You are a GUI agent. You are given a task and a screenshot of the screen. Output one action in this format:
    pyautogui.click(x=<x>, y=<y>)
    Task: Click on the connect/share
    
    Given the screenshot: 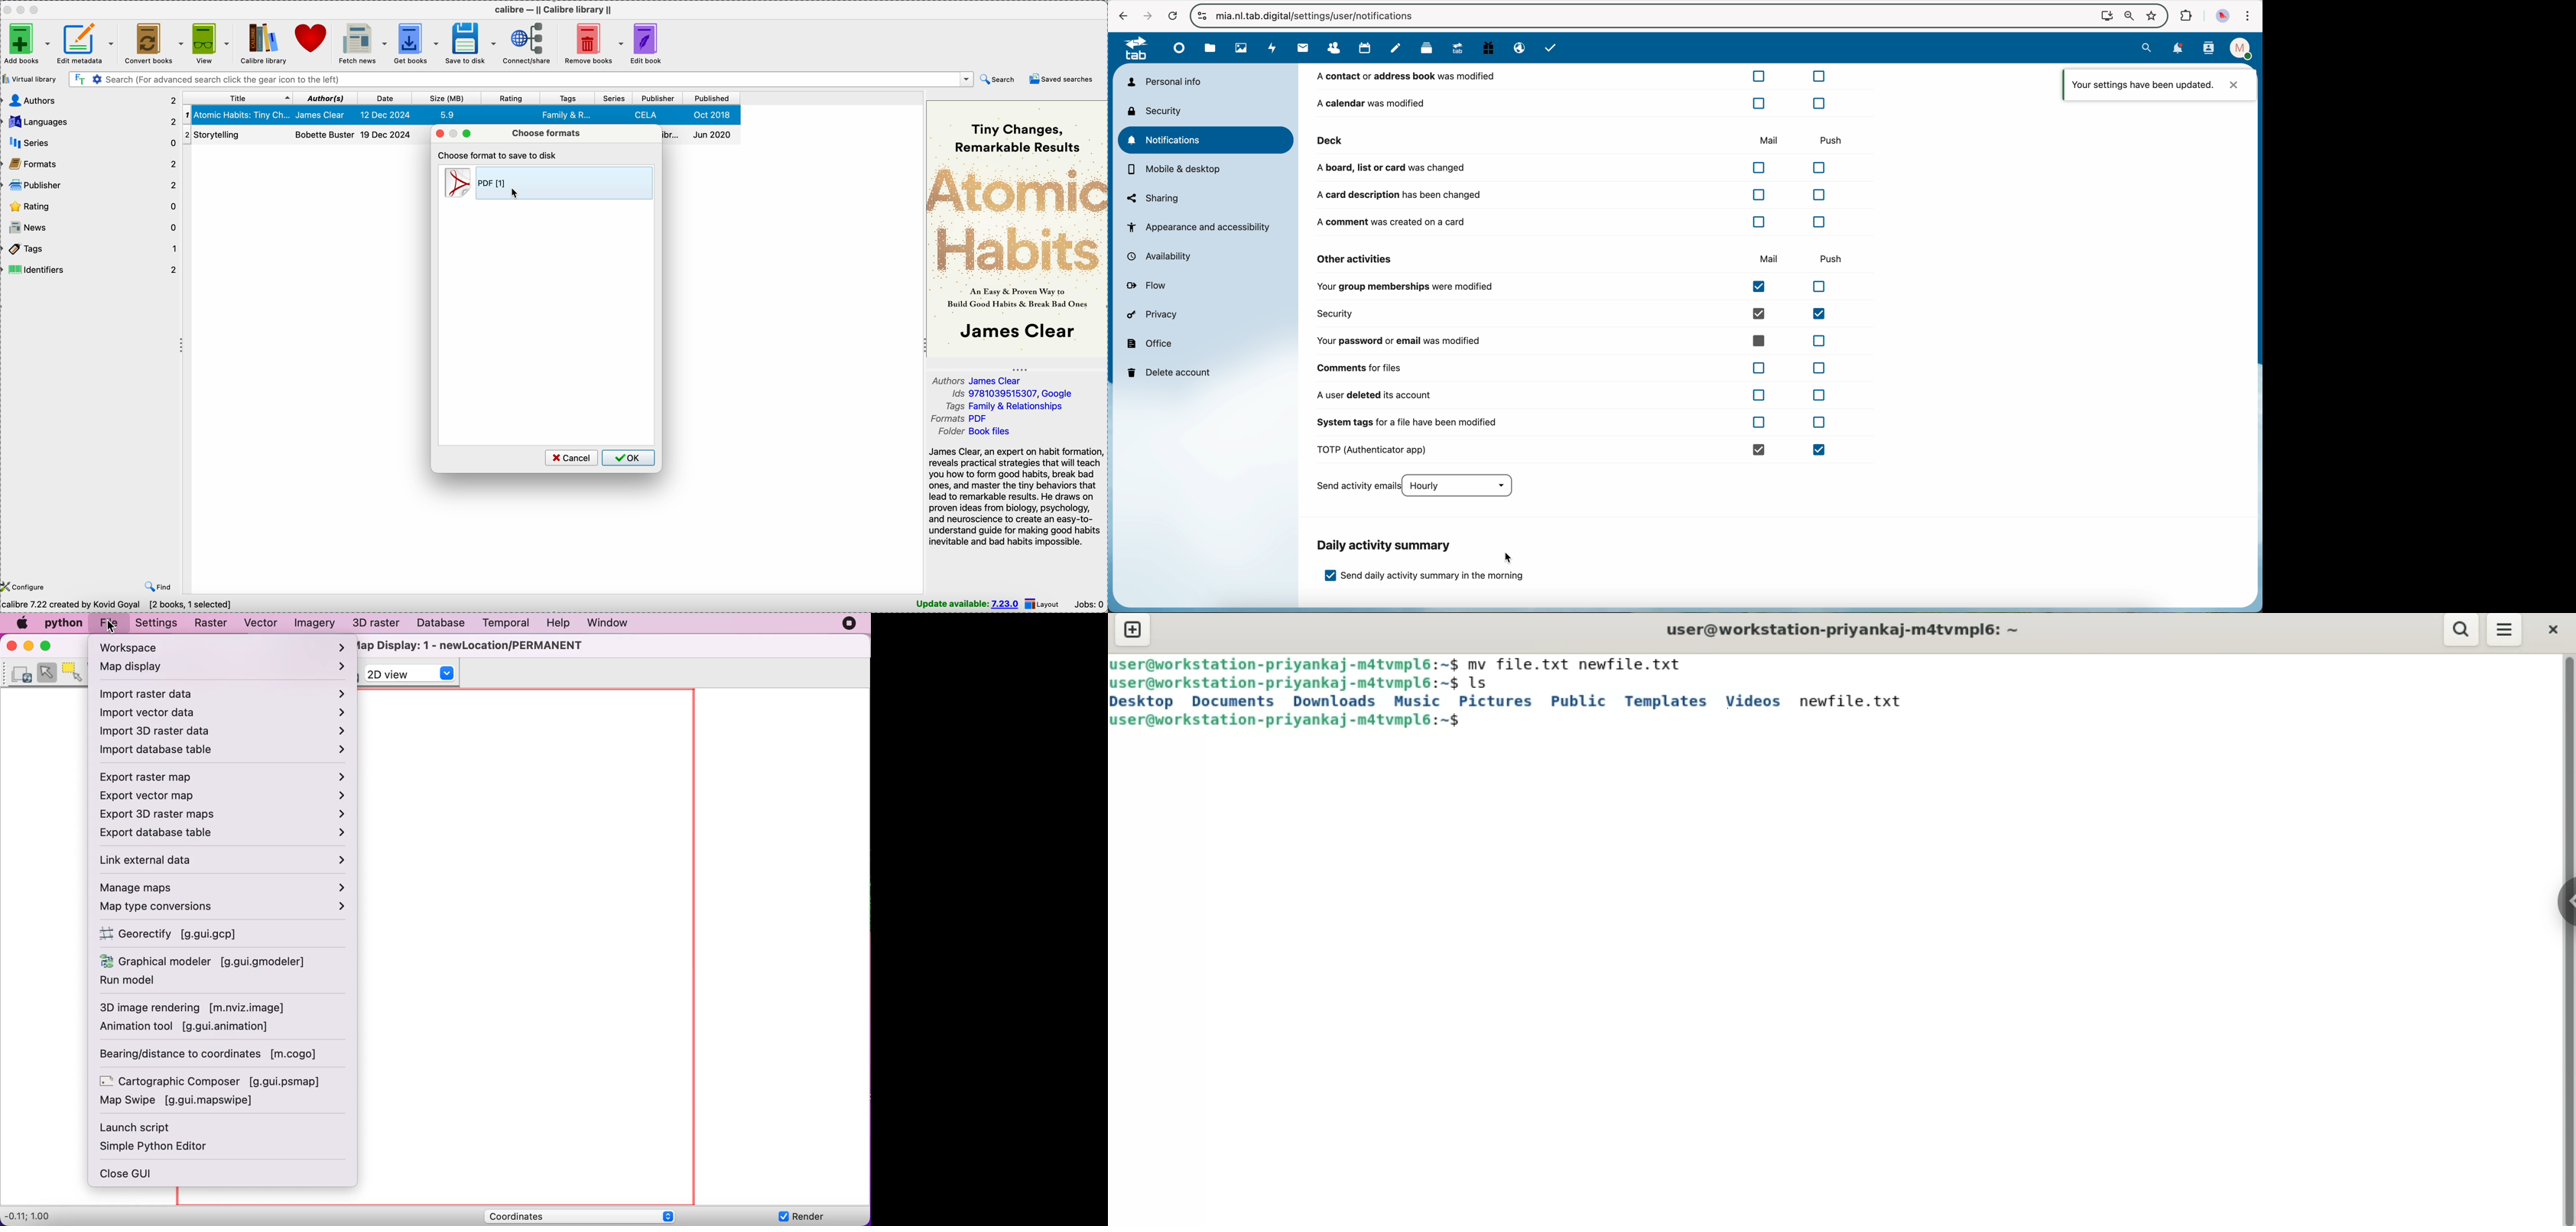 What is the action you would take?
    pyautogui.click(x=524, y=43)
    